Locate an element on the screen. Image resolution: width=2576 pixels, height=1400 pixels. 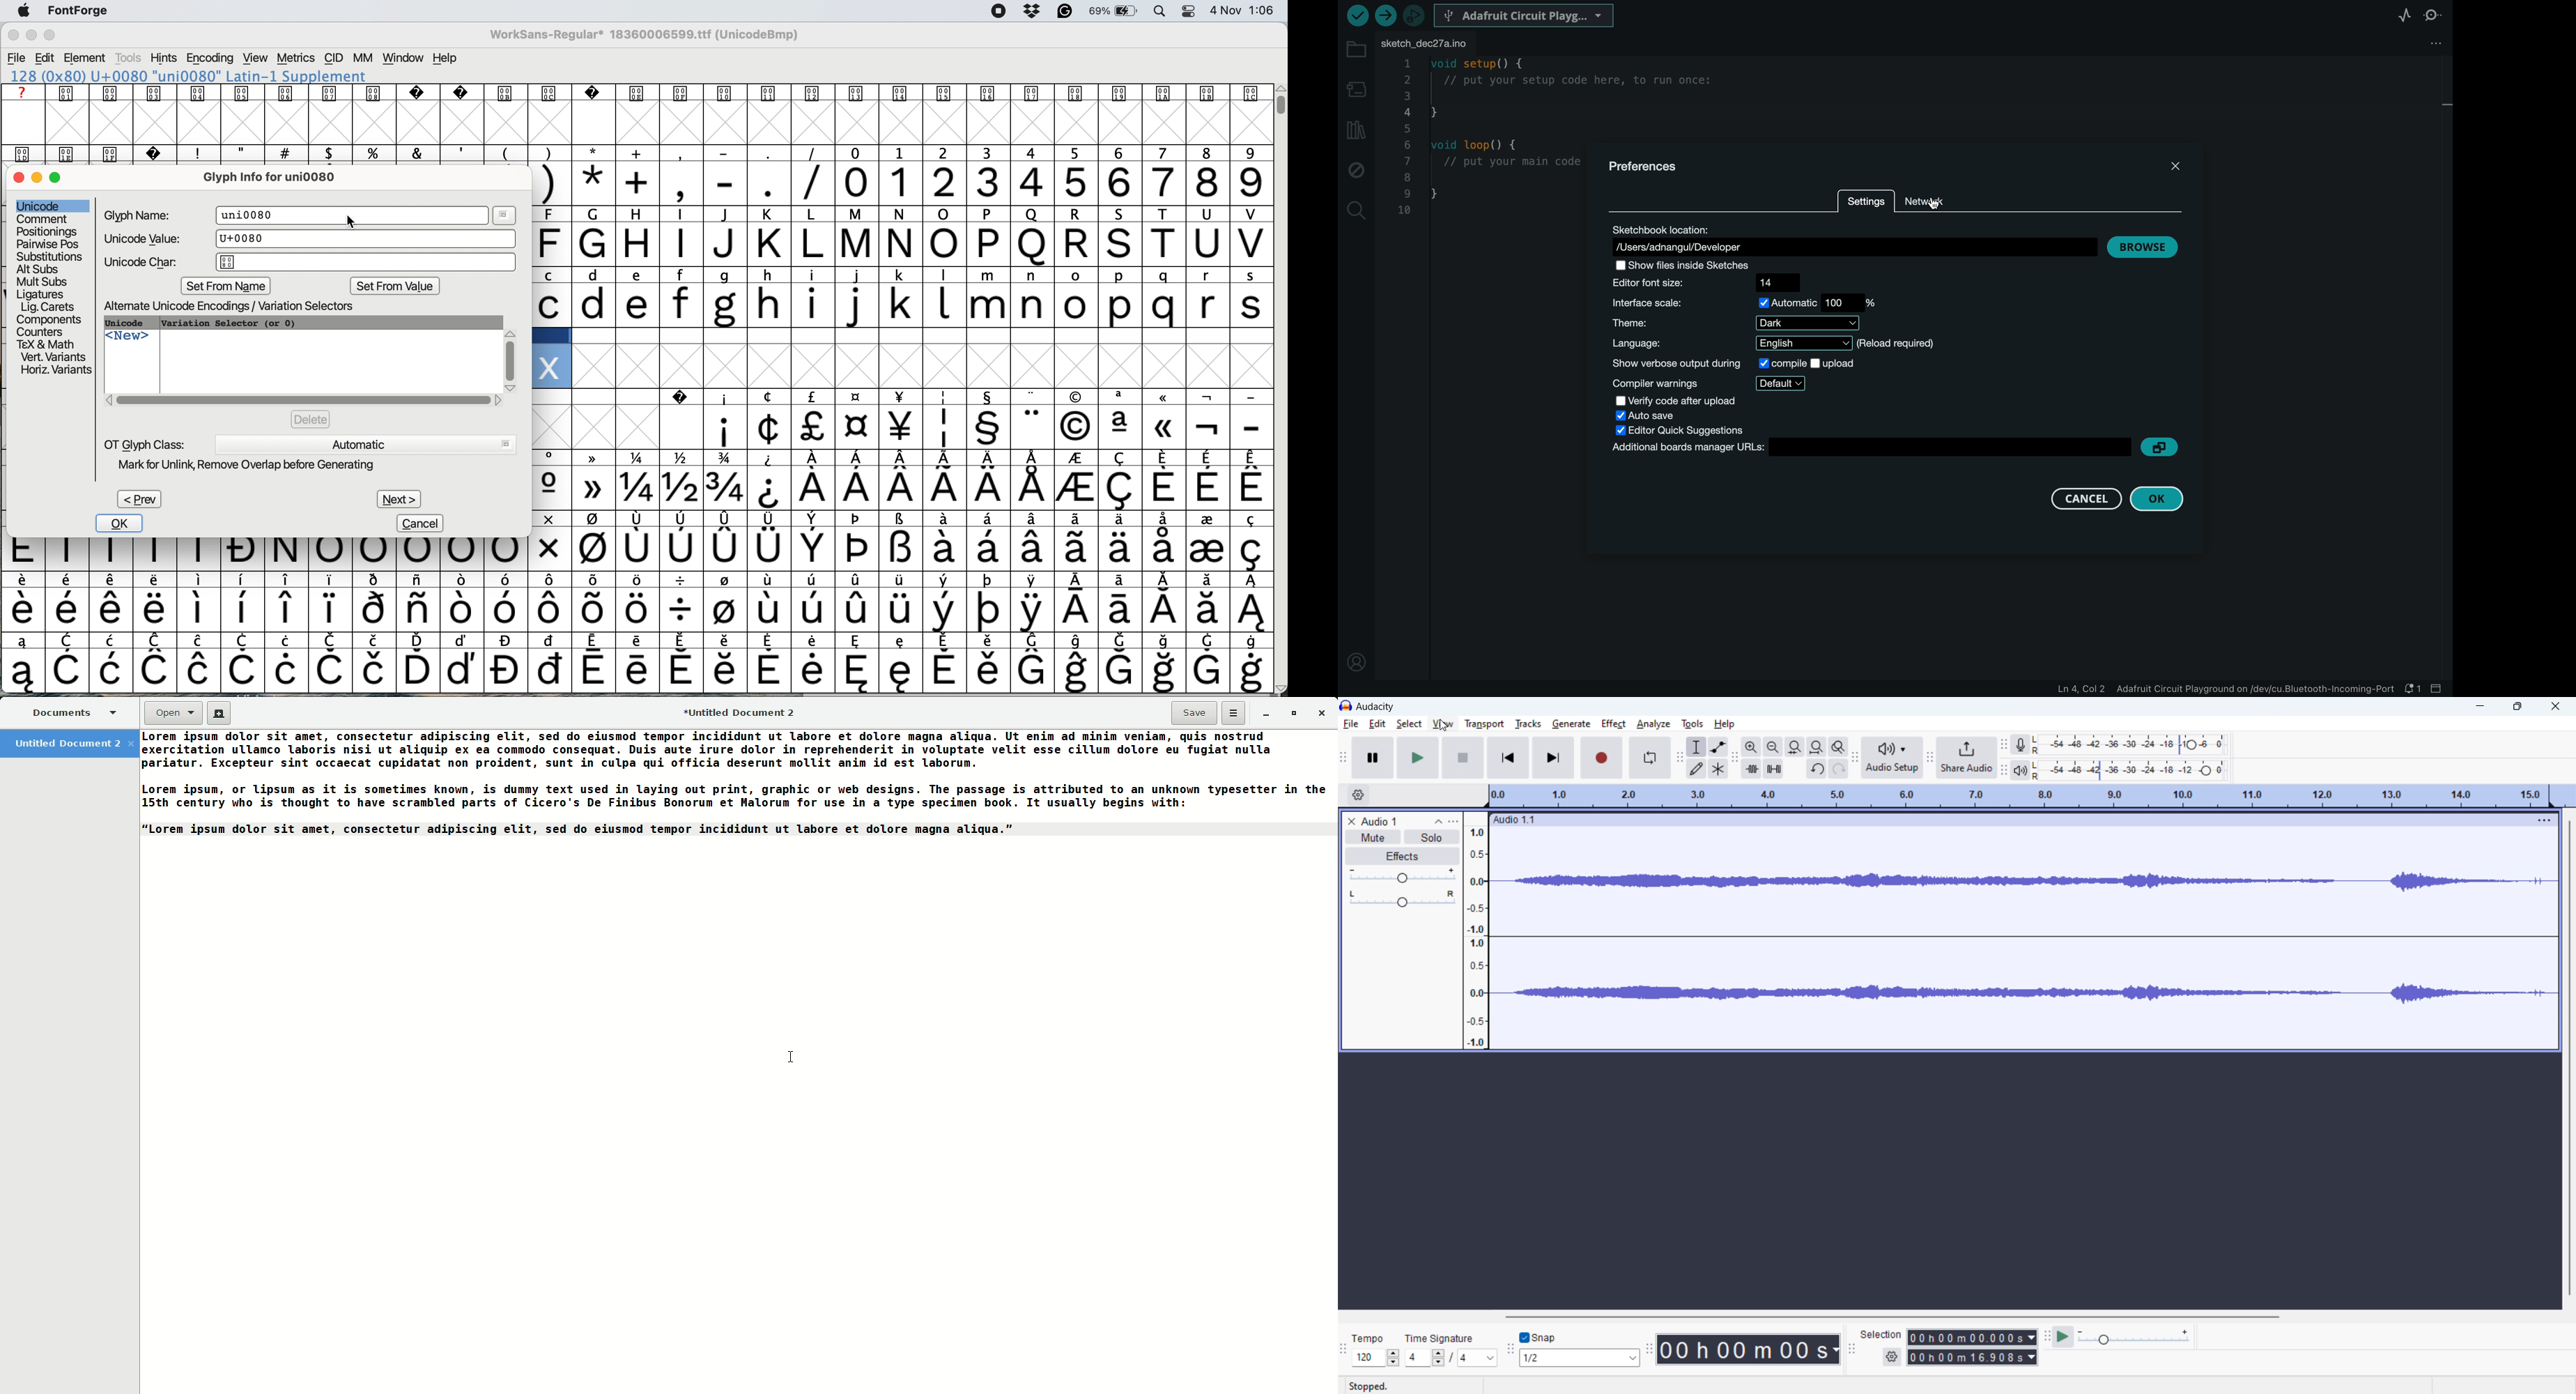
view is located at coordinates (253, 58).